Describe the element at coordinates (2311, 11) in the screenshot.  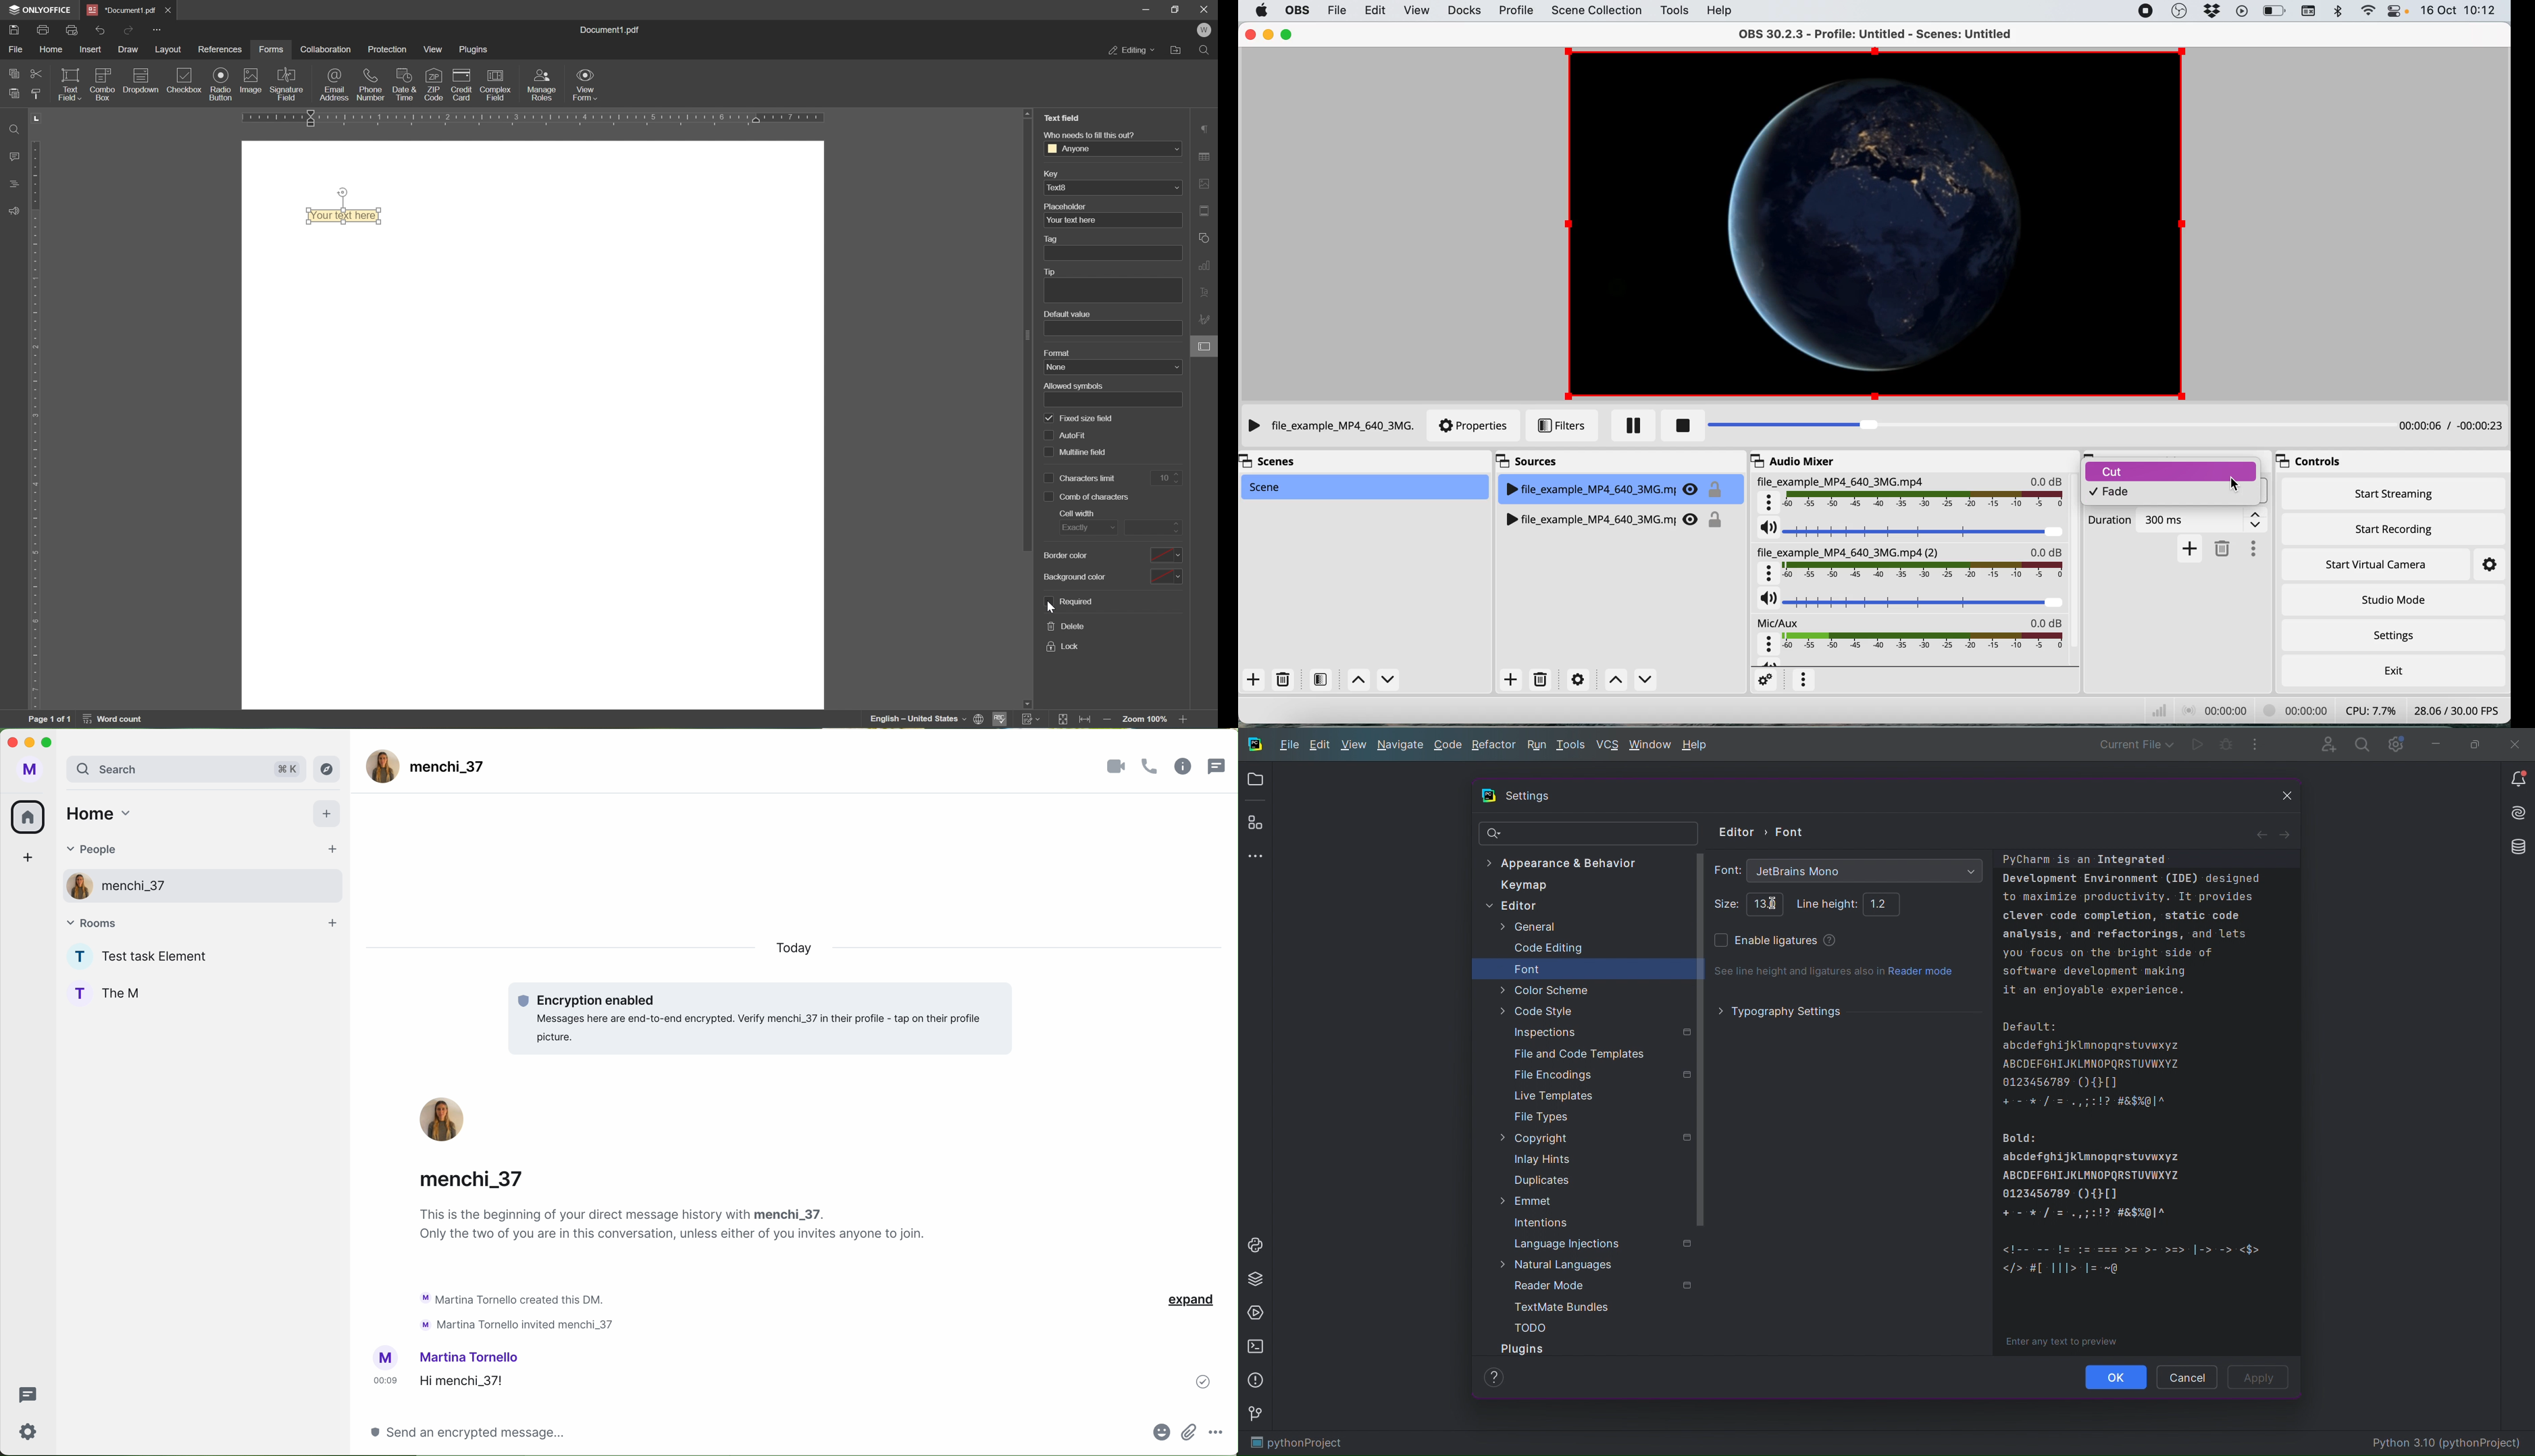
I see `keyboard` at that location.